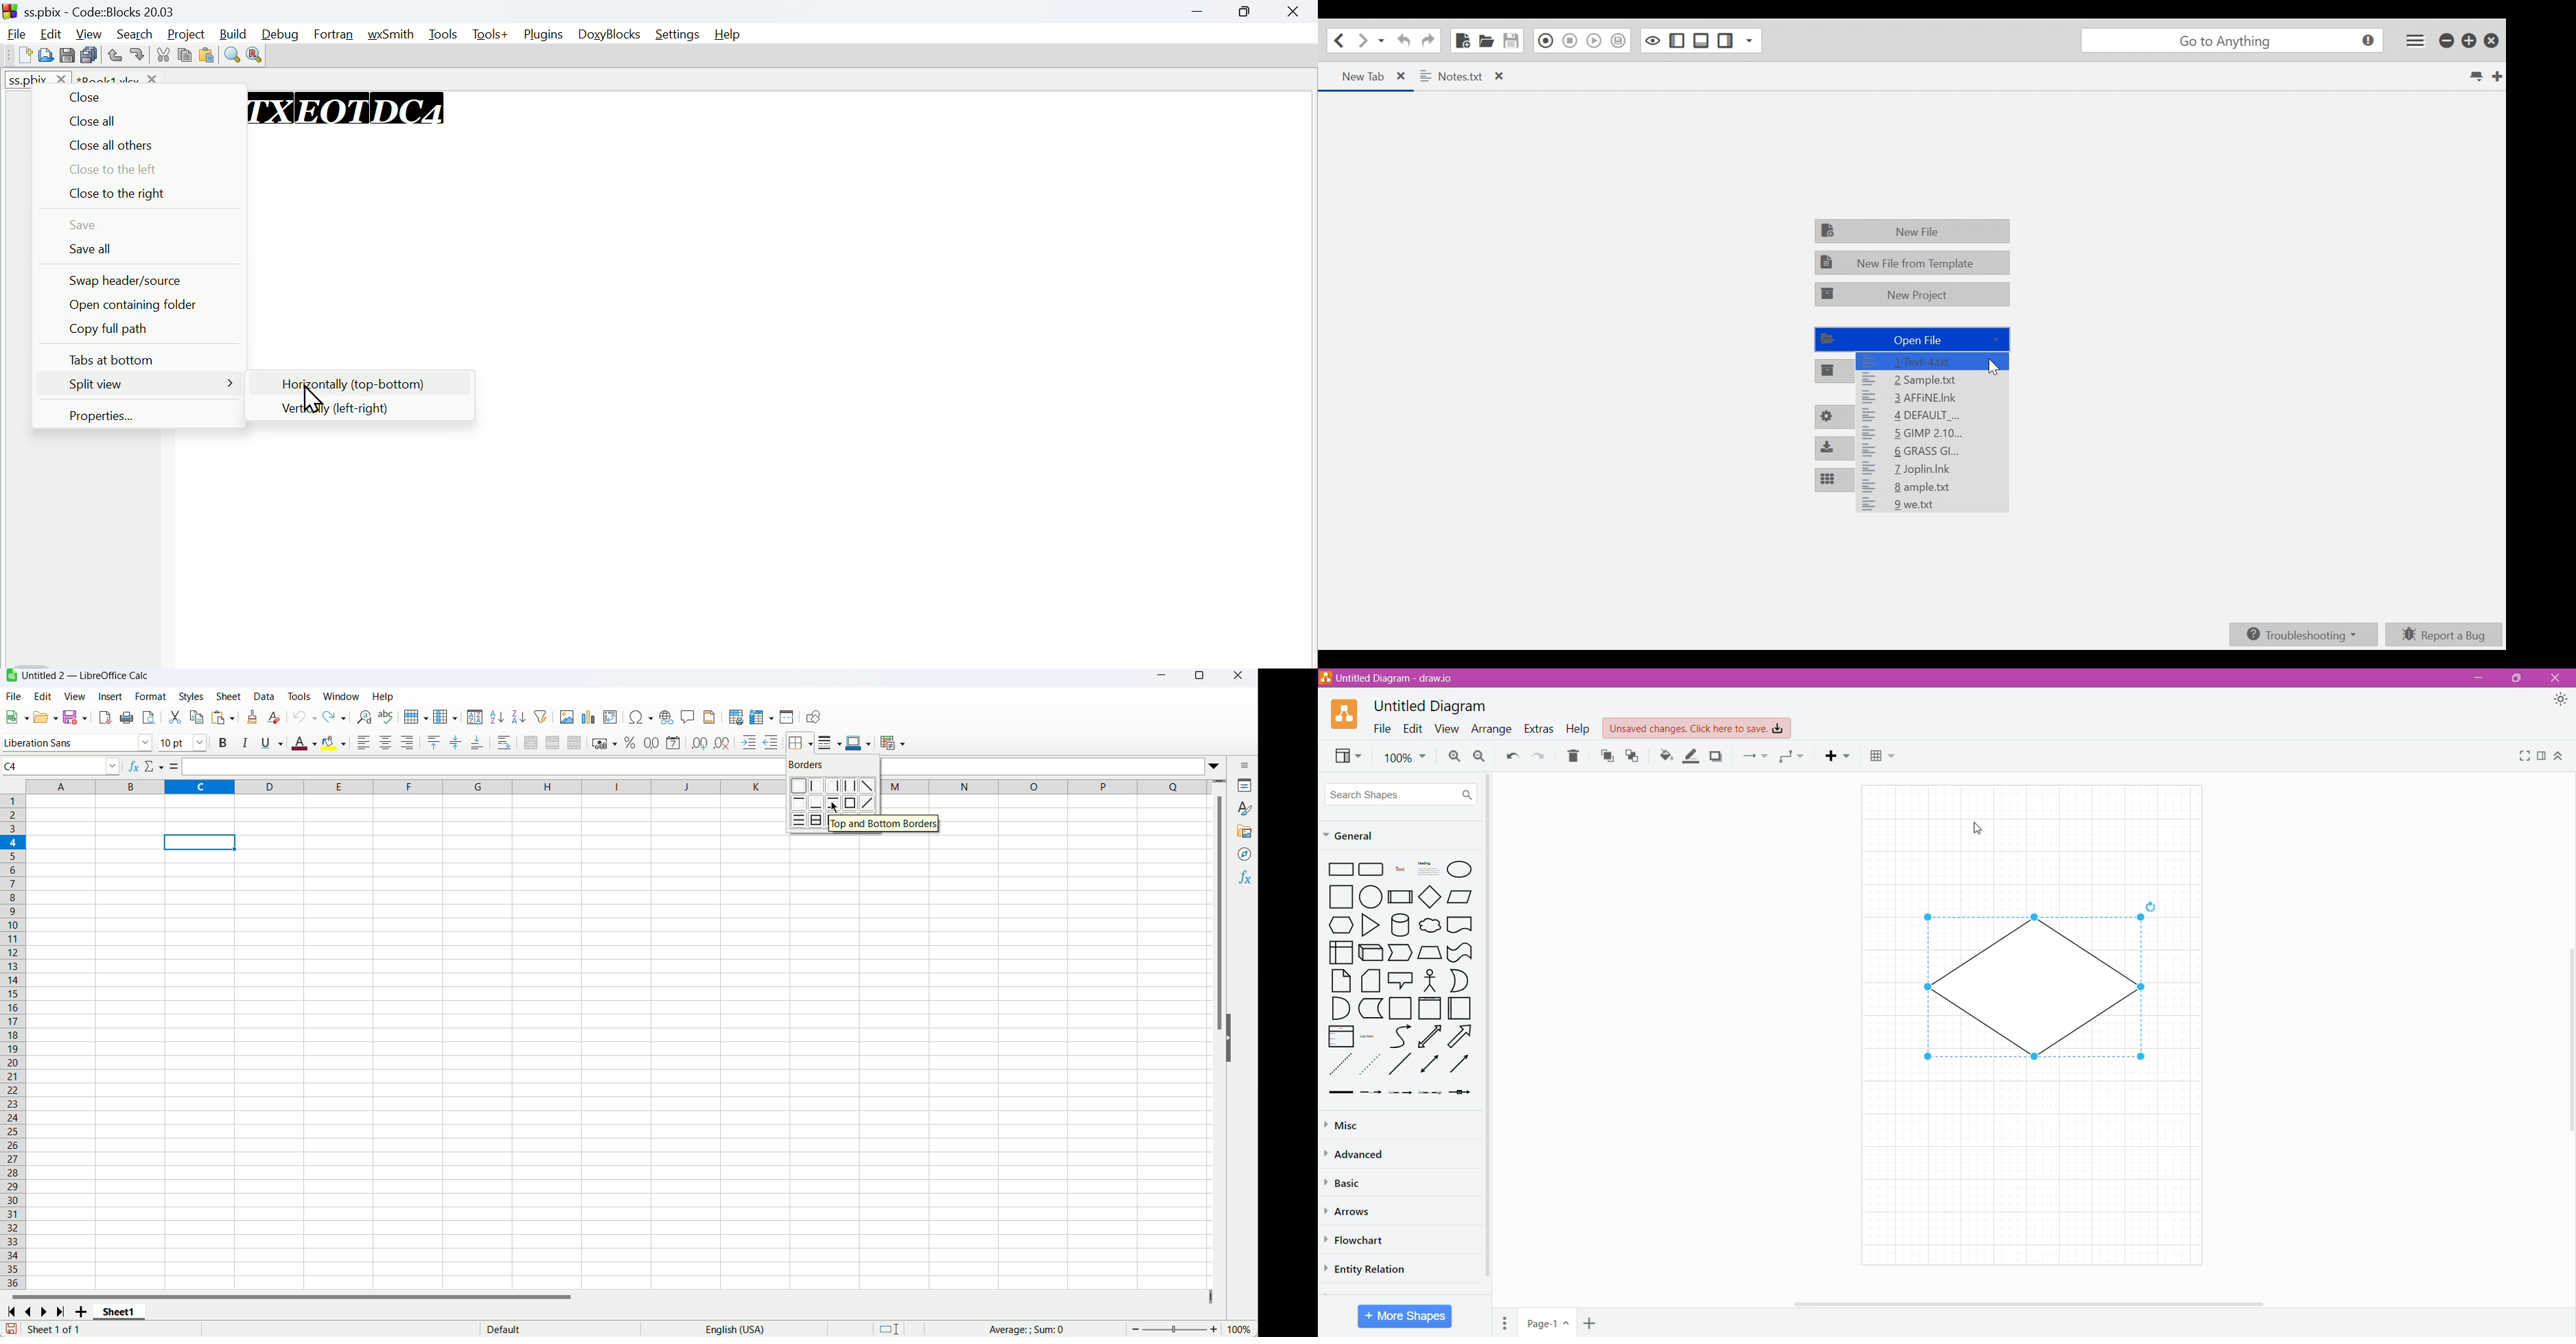 Image resolution: width=2576 pixels, height=1344 pixels. What do you see at coordinates (1399, 982) in the screenshot?
I see `Callout` at bounding box center [1399, 982].